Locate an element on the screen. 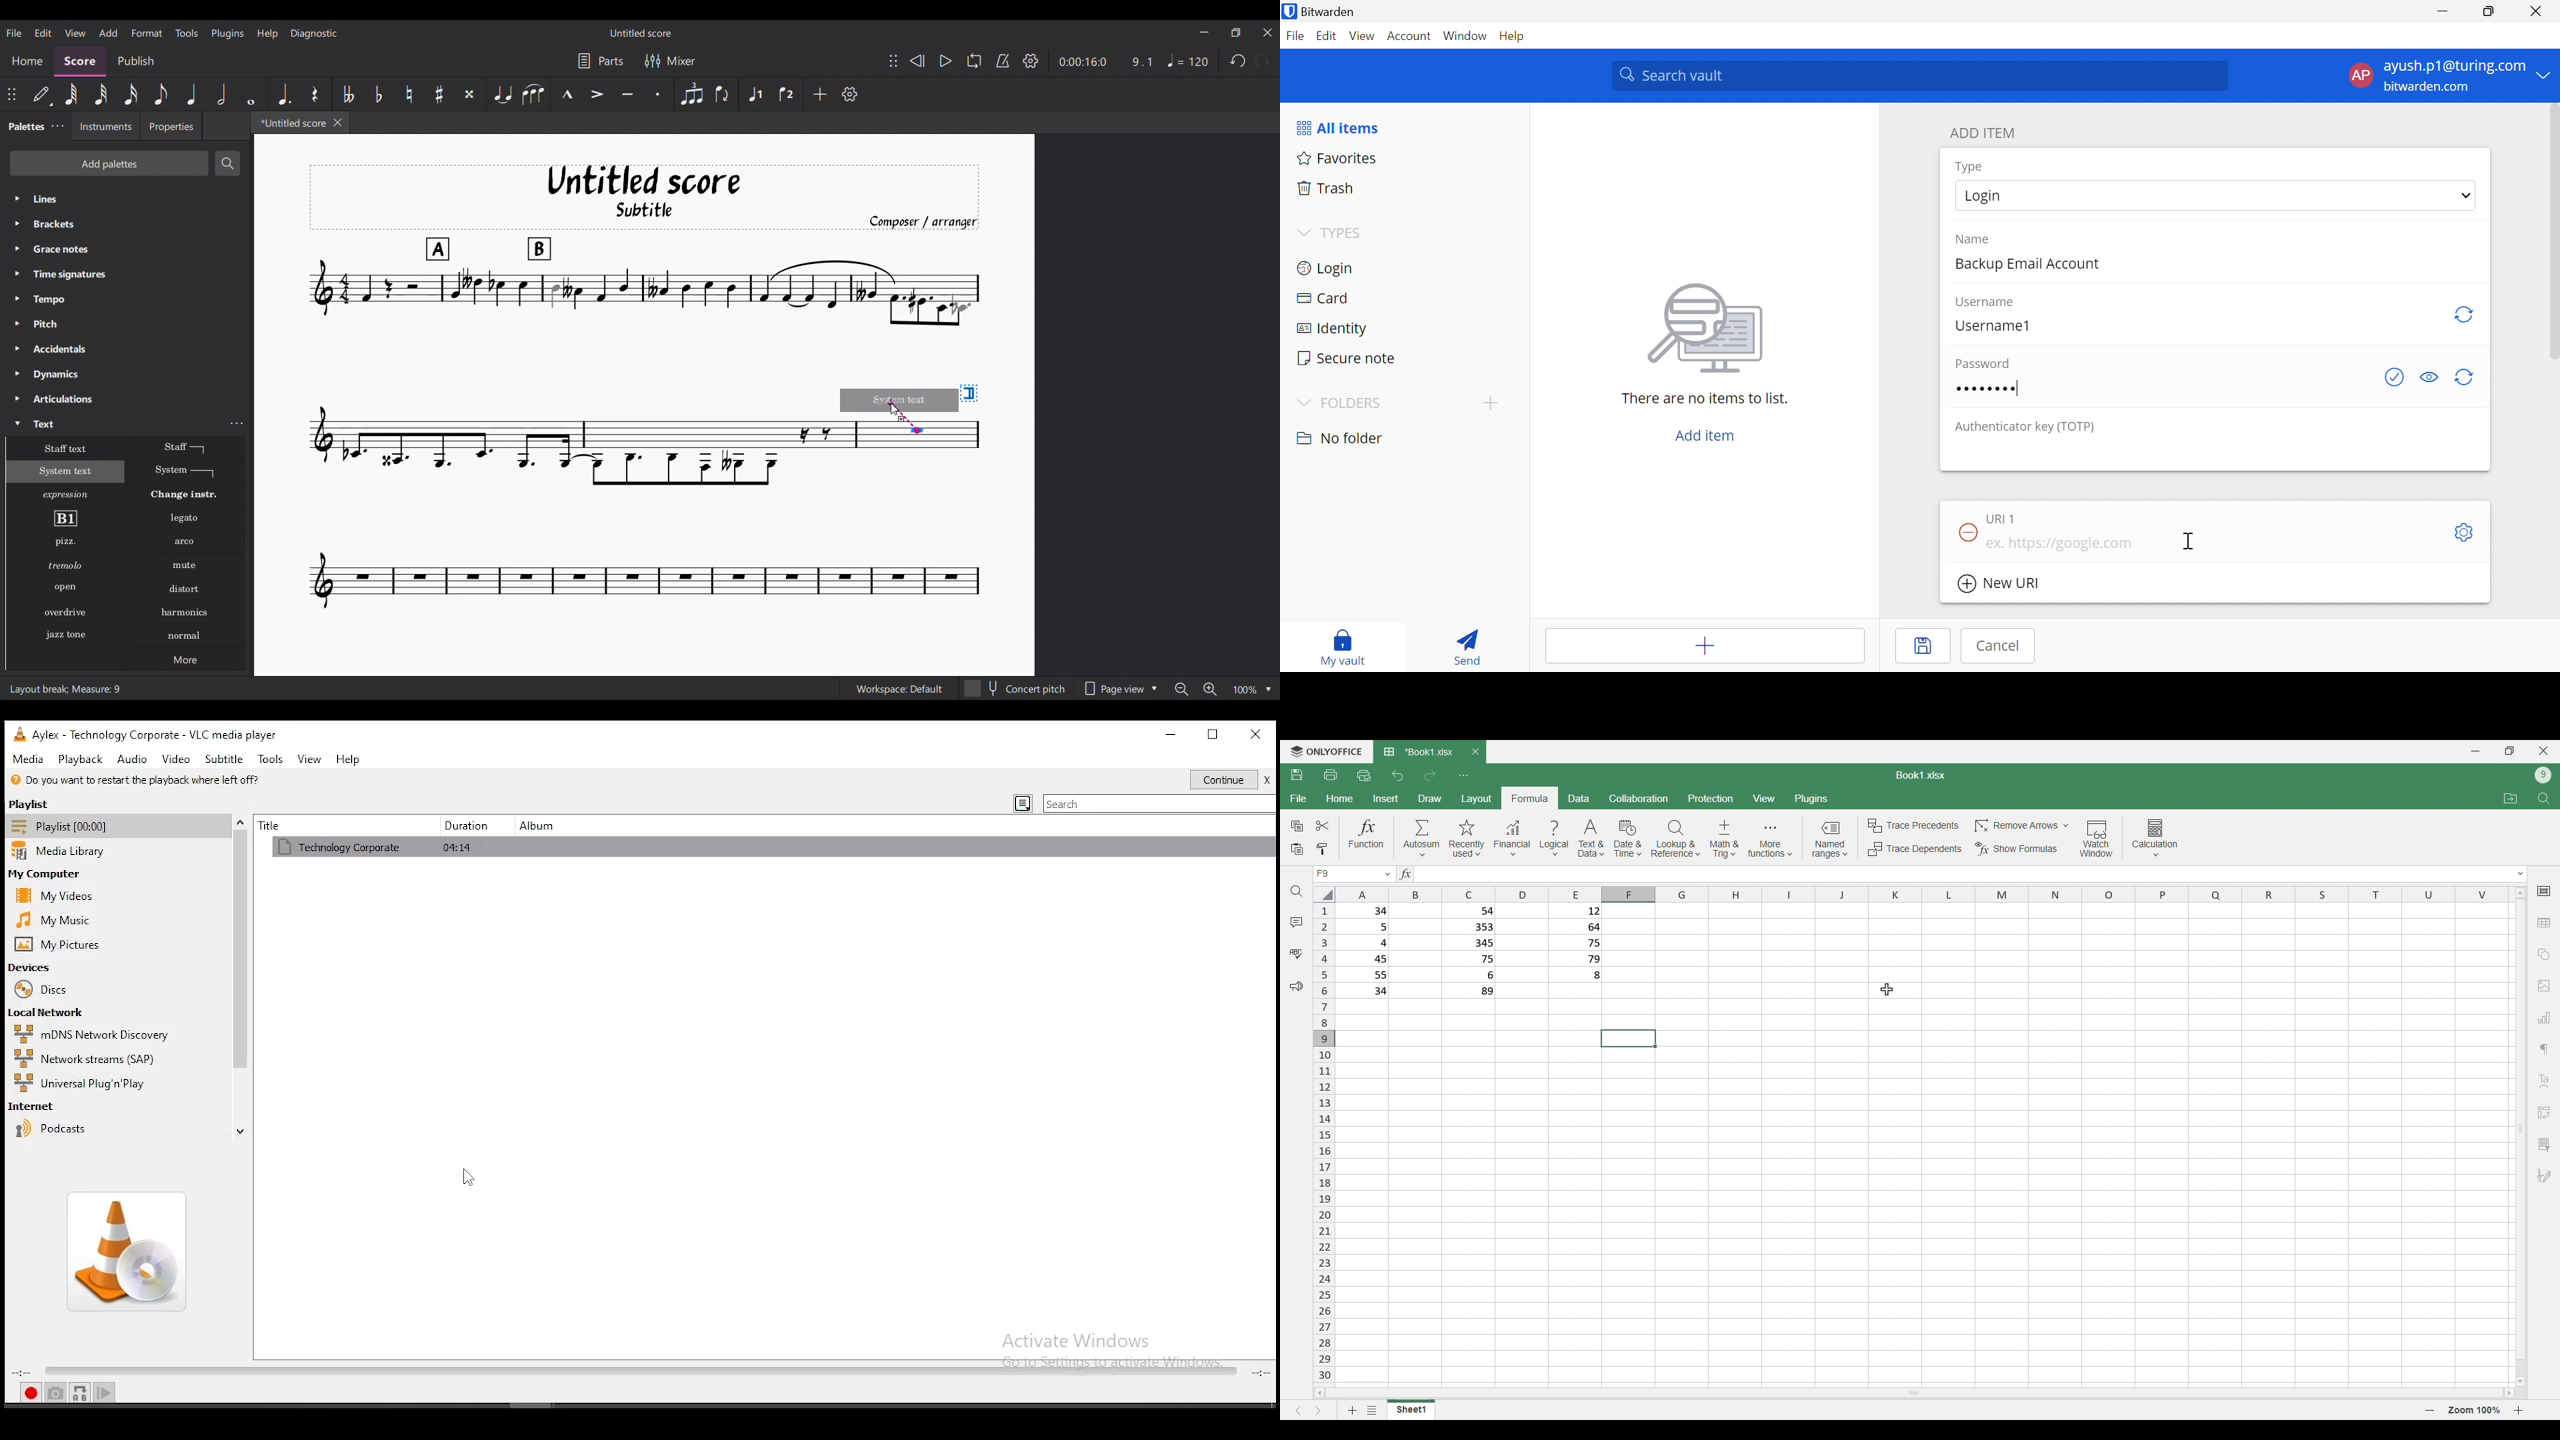  Accent is located at coordinates (597, 94).